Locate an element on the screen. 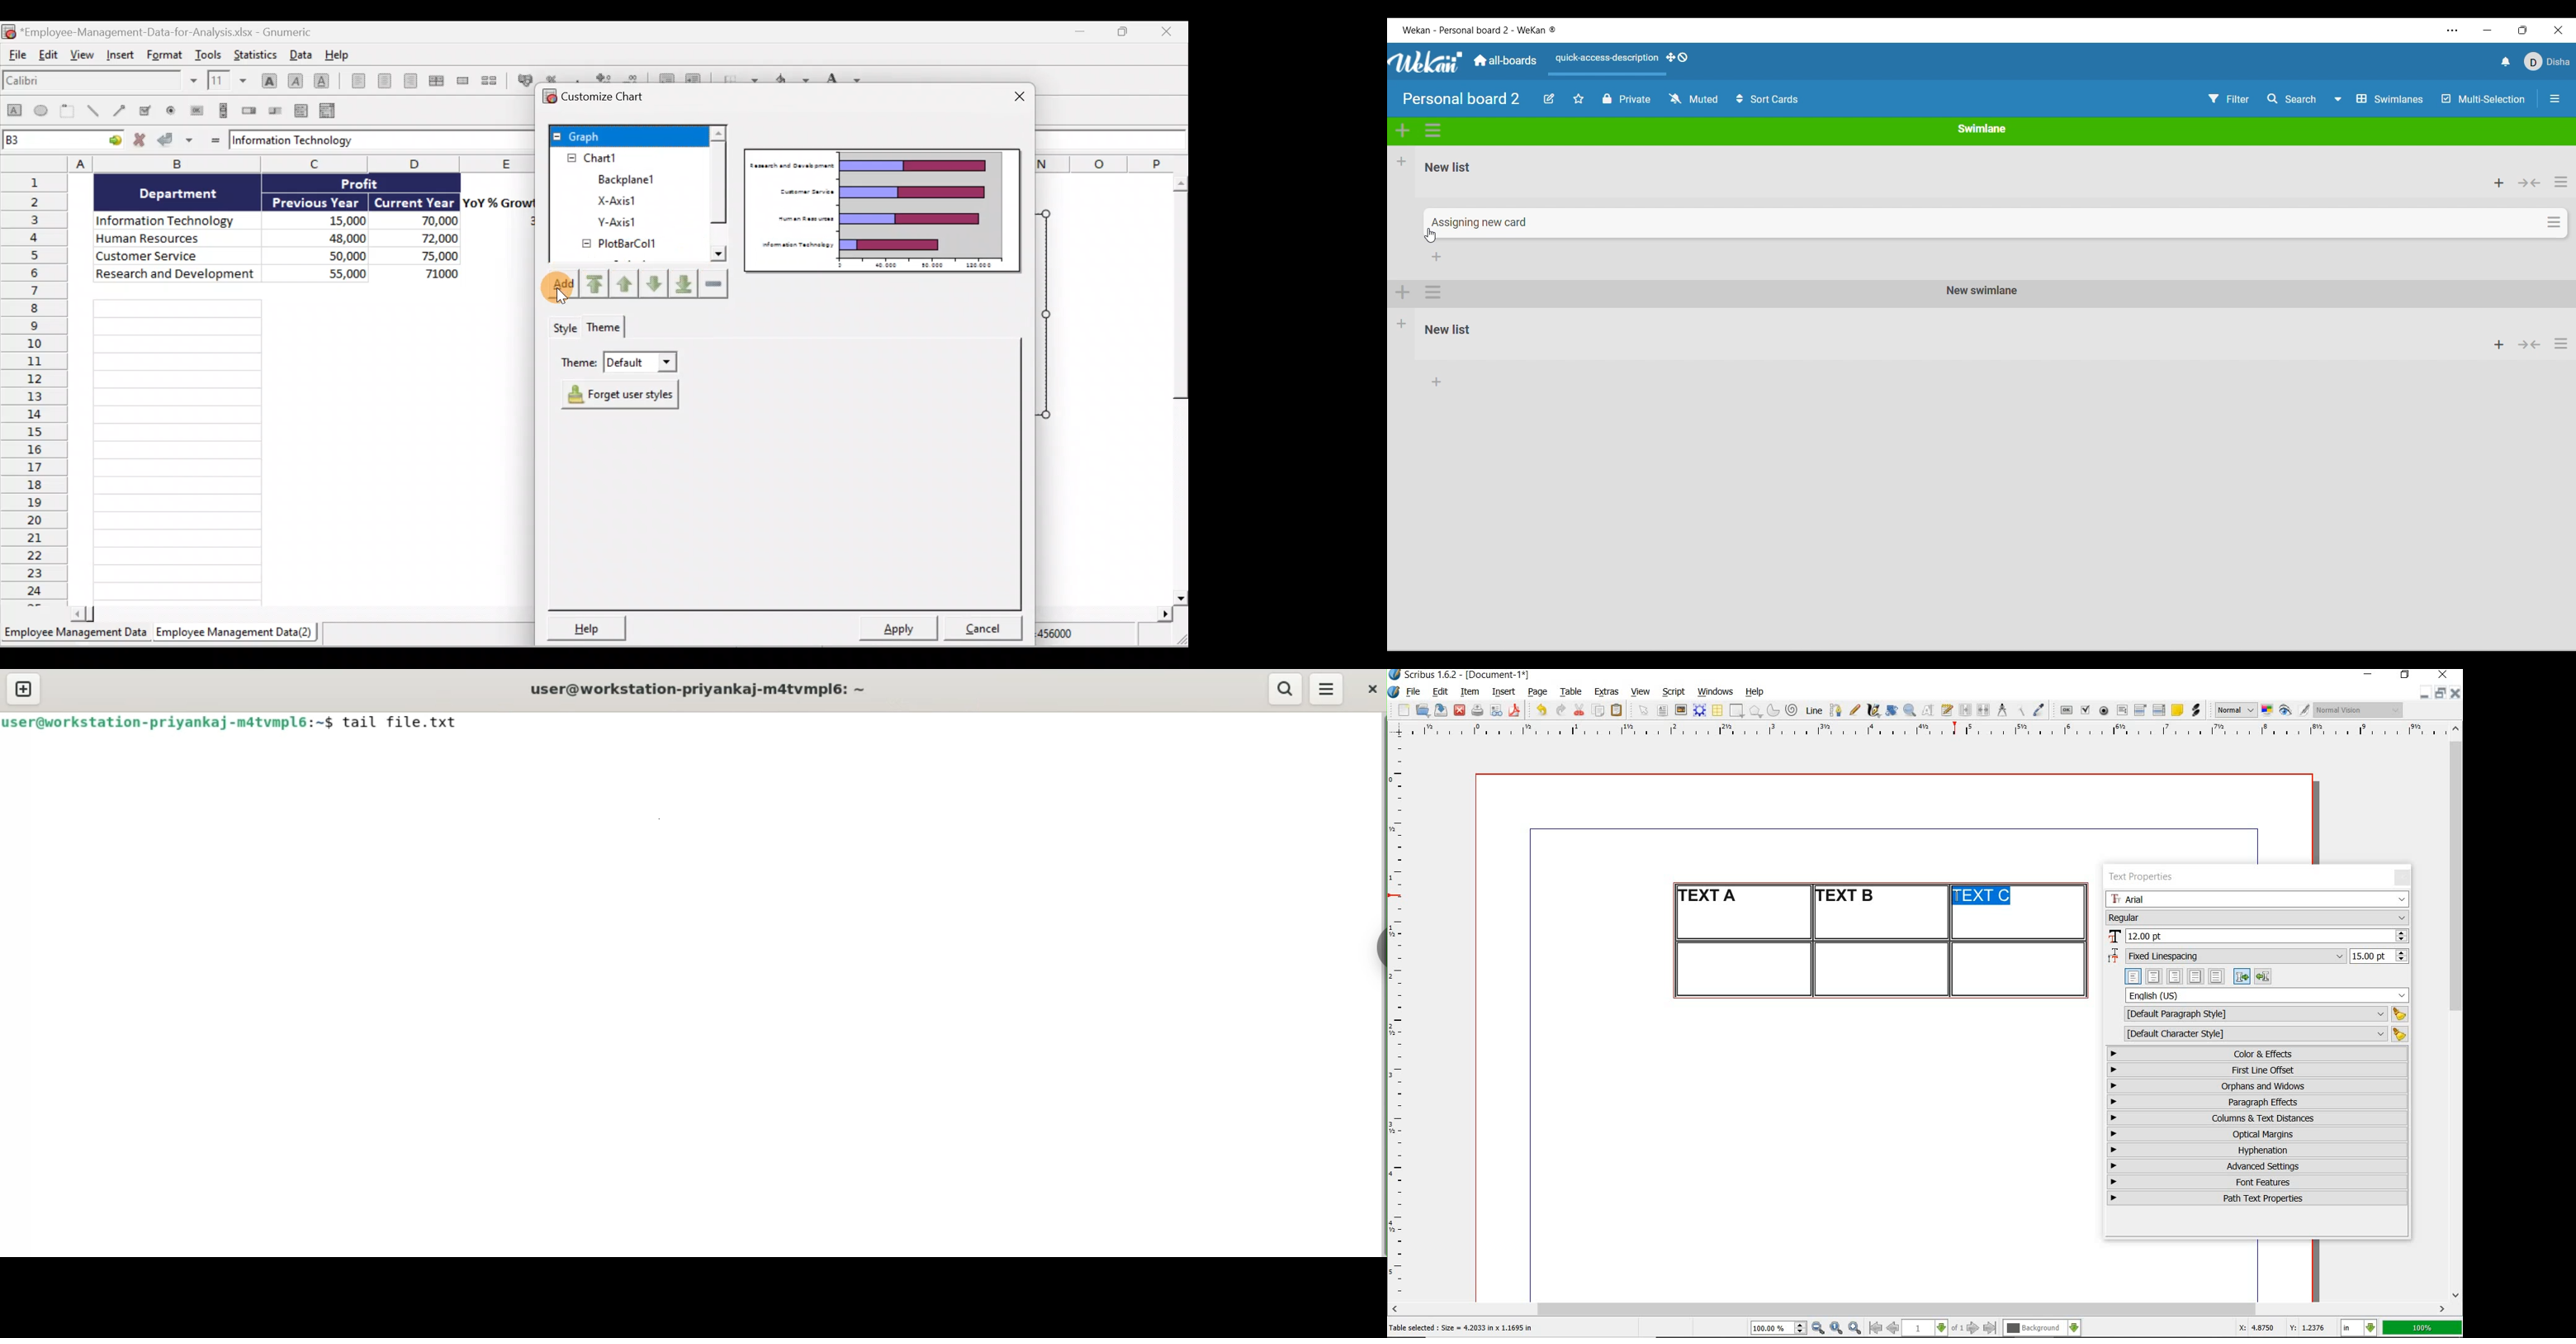 This screenshot has width=2576, height=1344. cursor is located at coordinates (1429, 238).